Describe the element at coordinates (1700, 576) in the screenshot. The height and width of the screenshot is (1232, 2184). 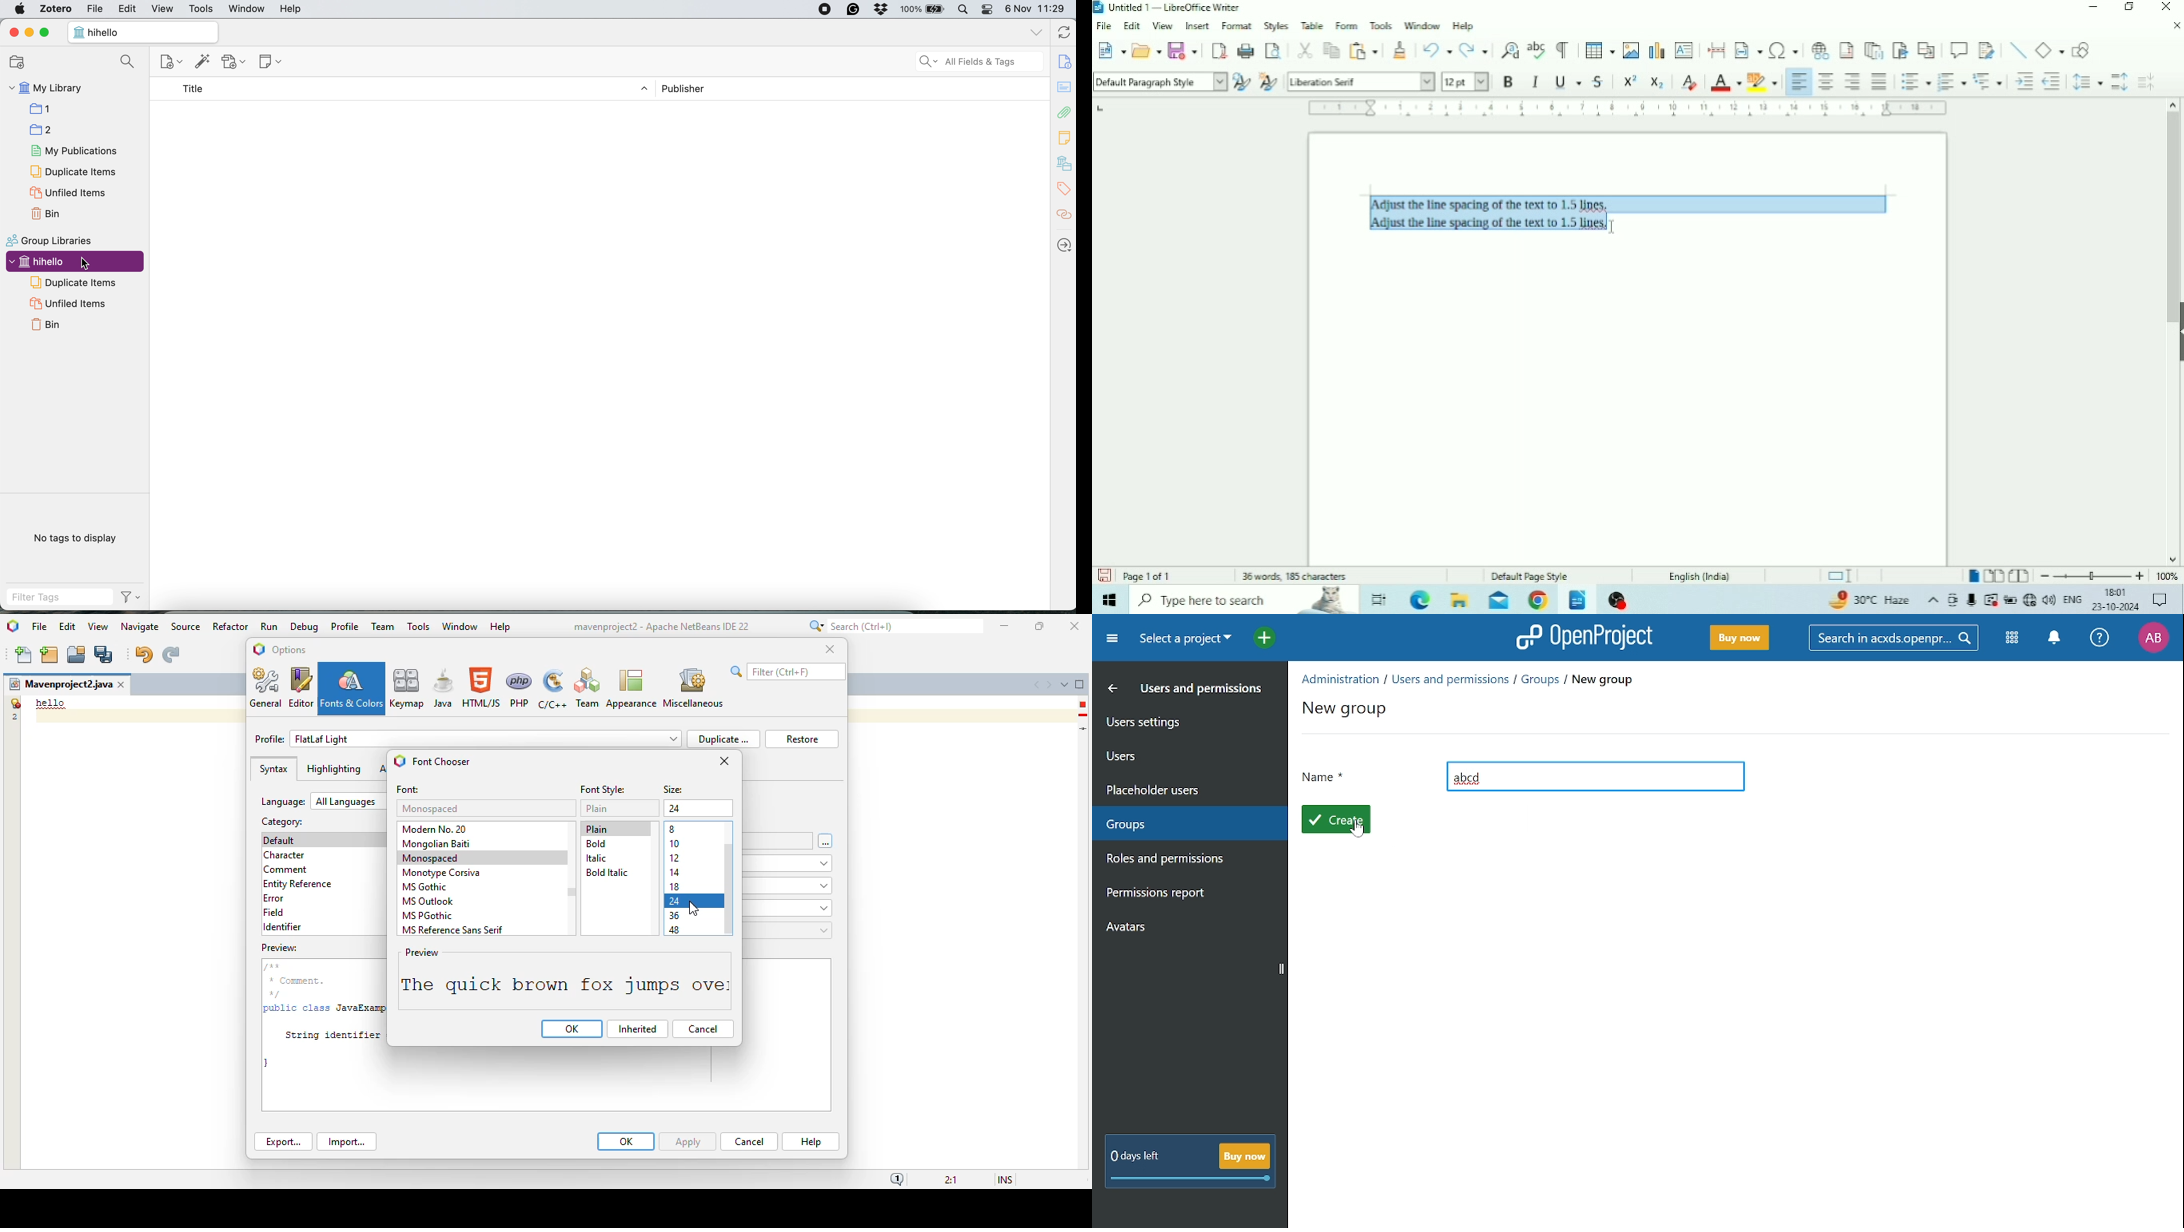
I see `Language` at that location.